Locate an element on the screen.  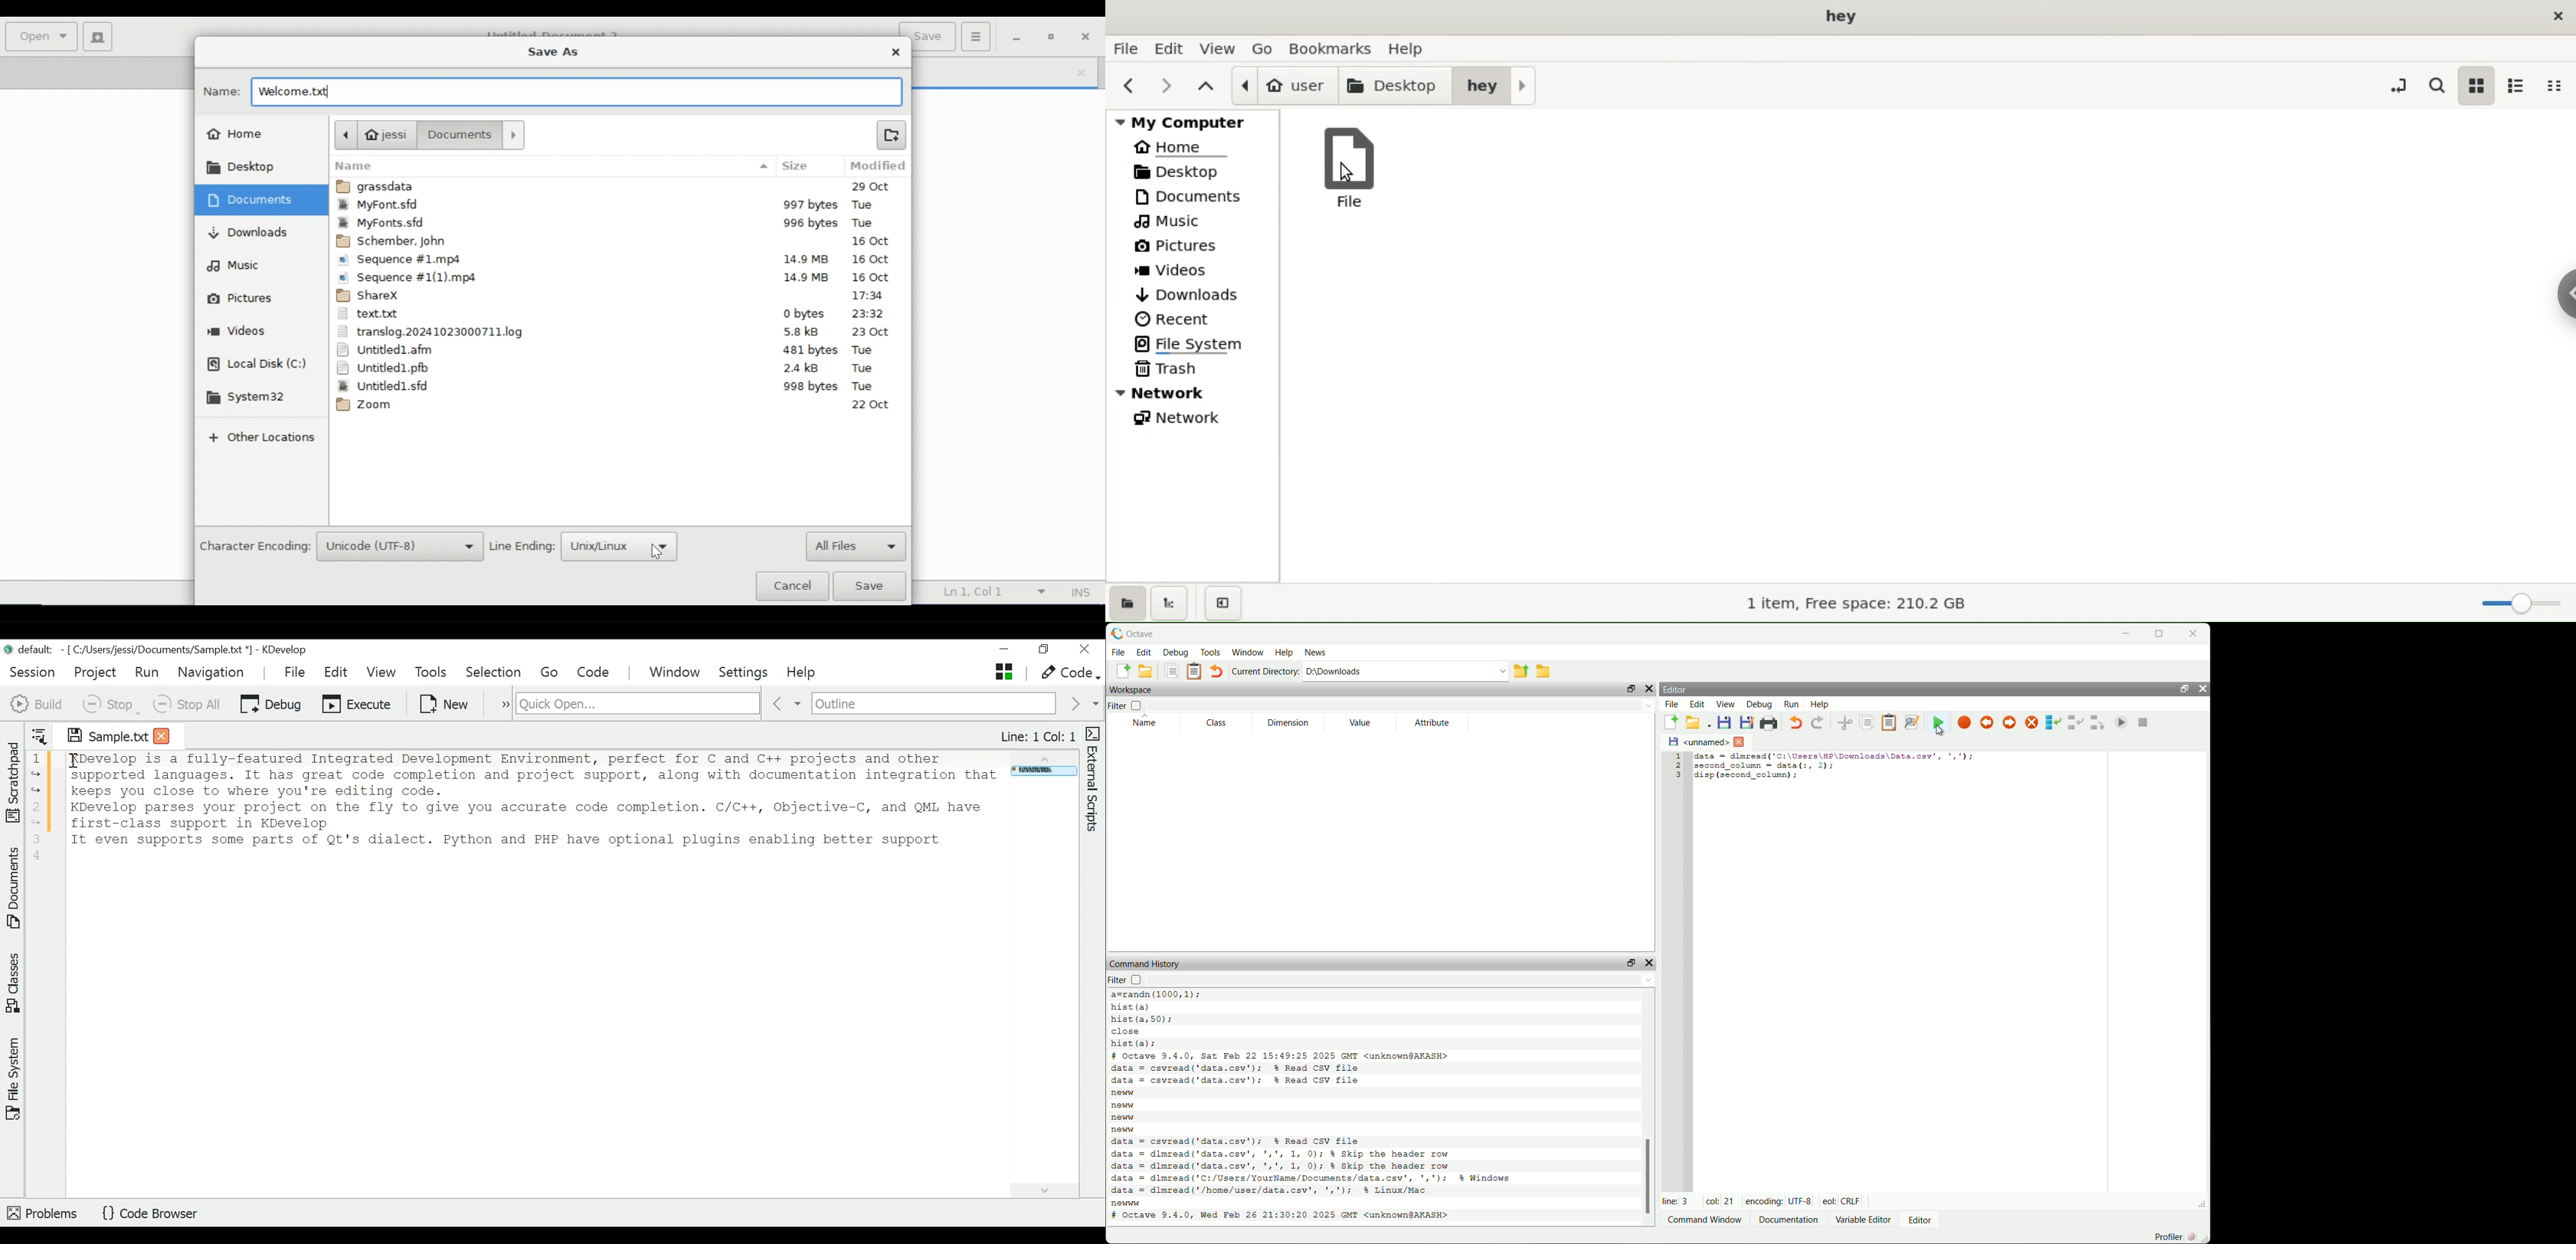
one directory up is located at coordinates (1520, 672).